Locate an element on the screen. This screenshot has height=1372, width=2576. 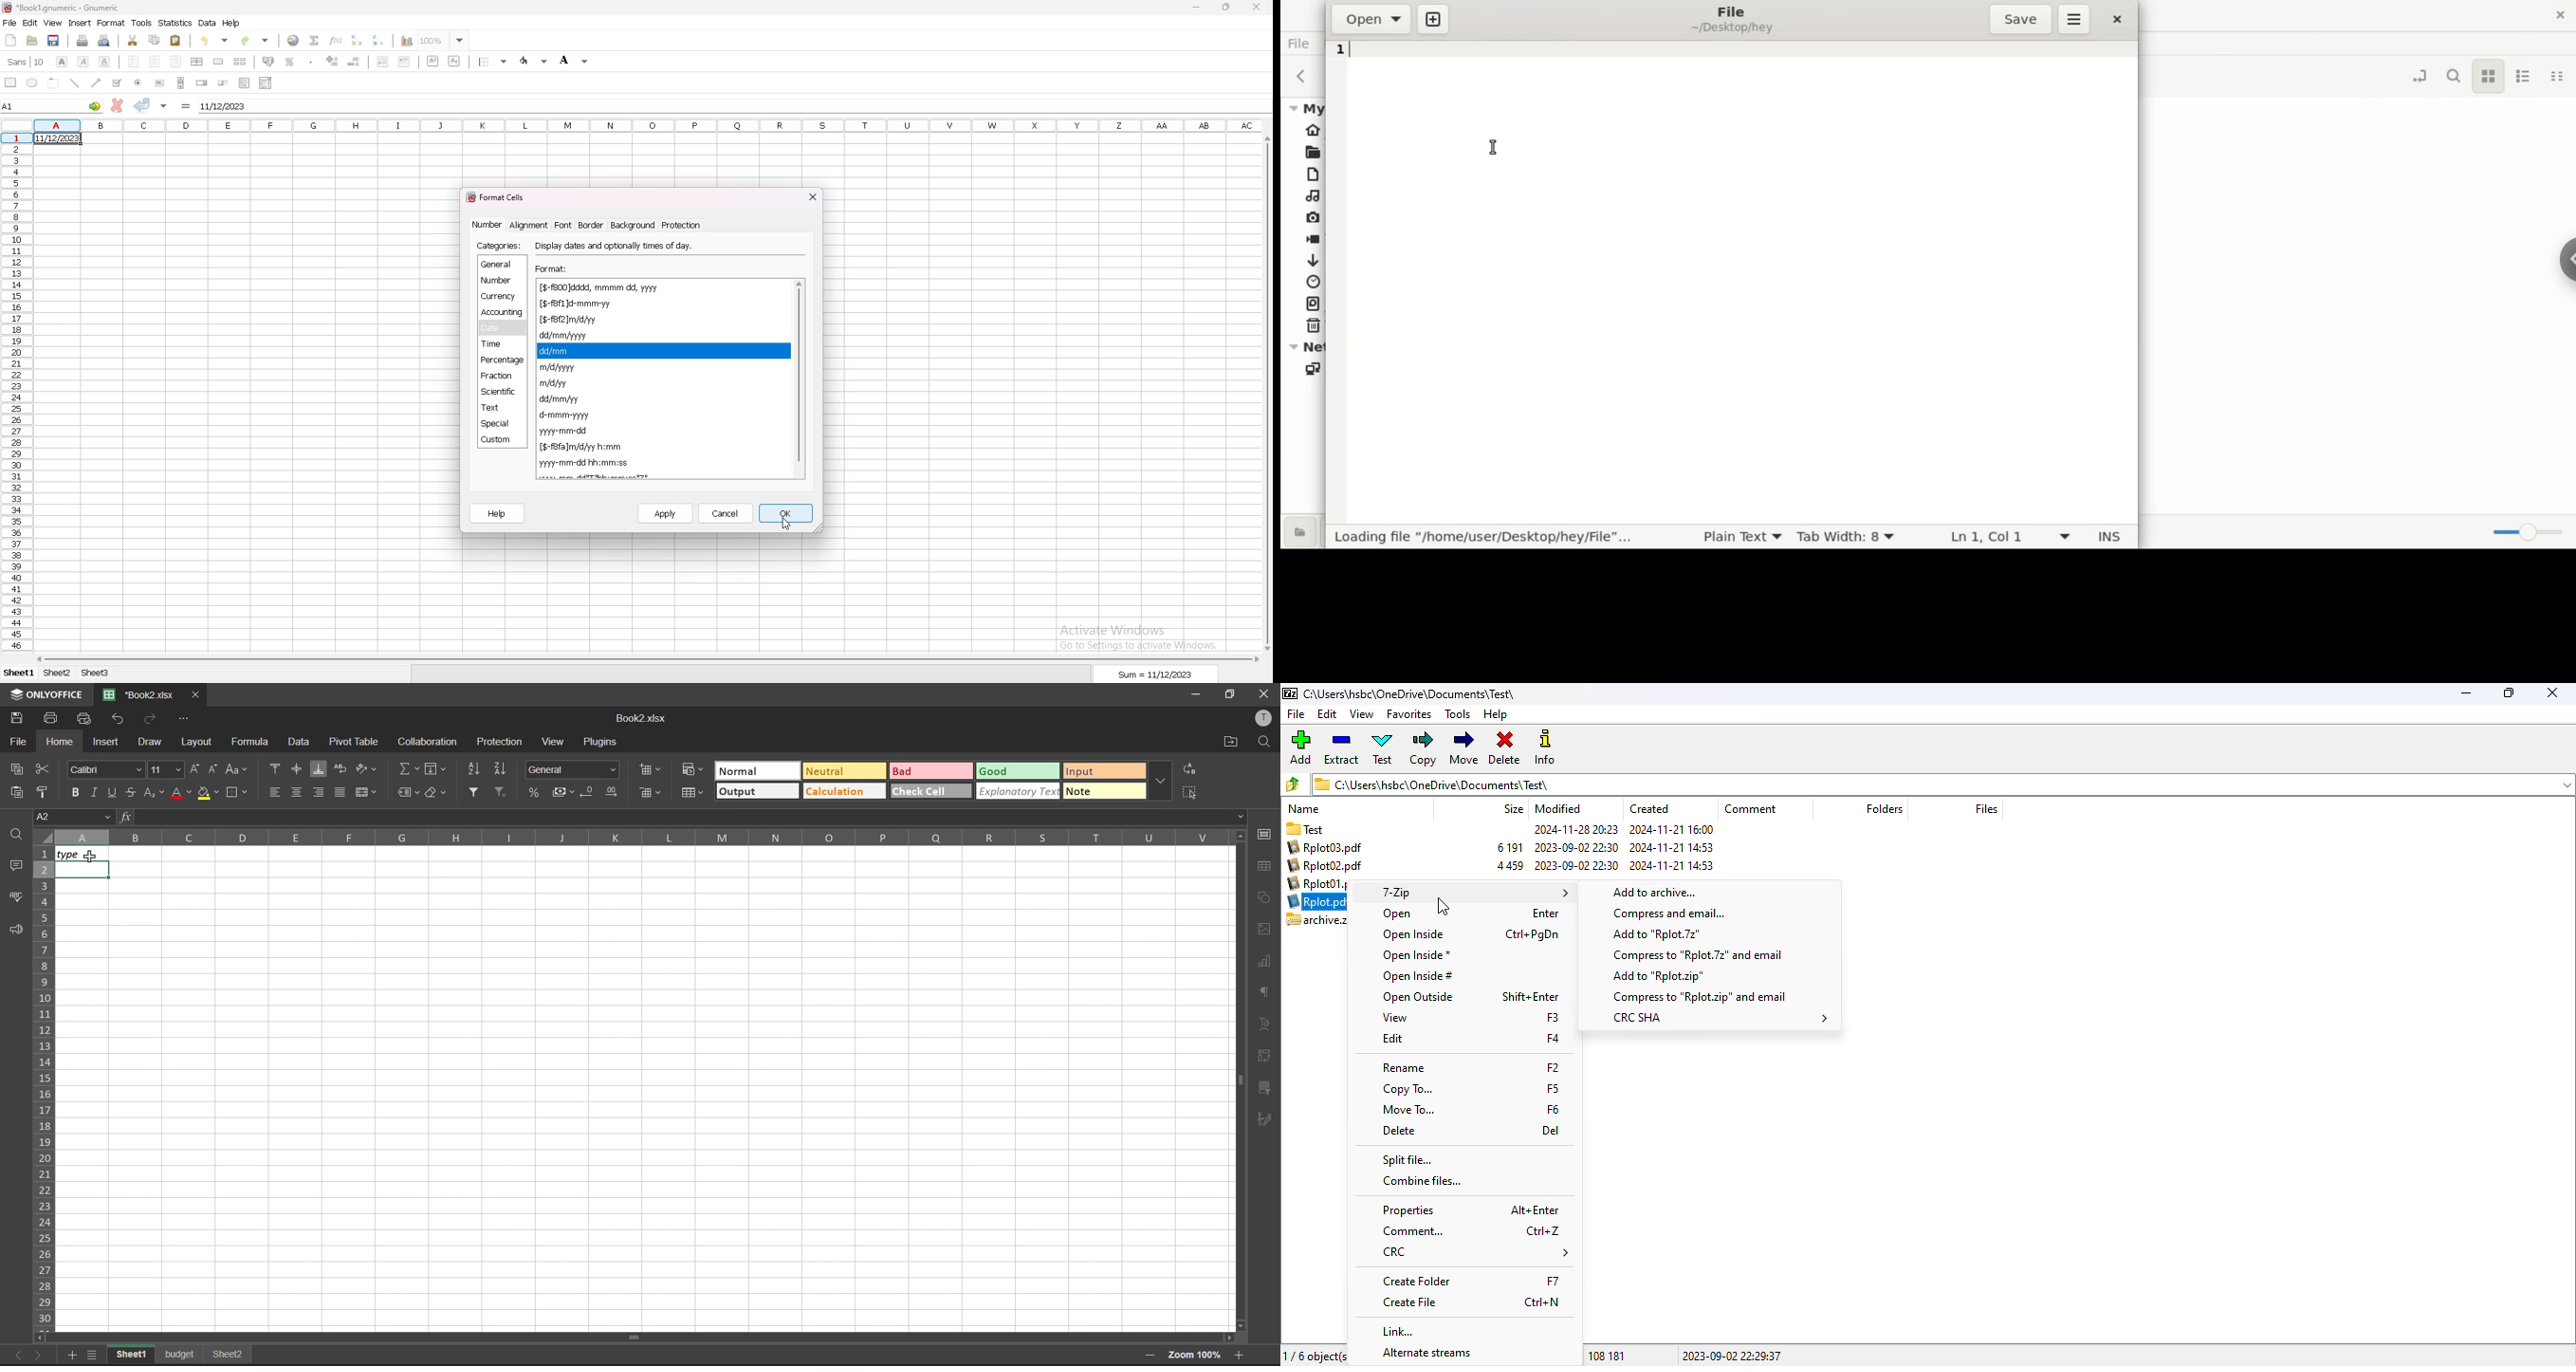
add is located at coordinates (1300, 747).